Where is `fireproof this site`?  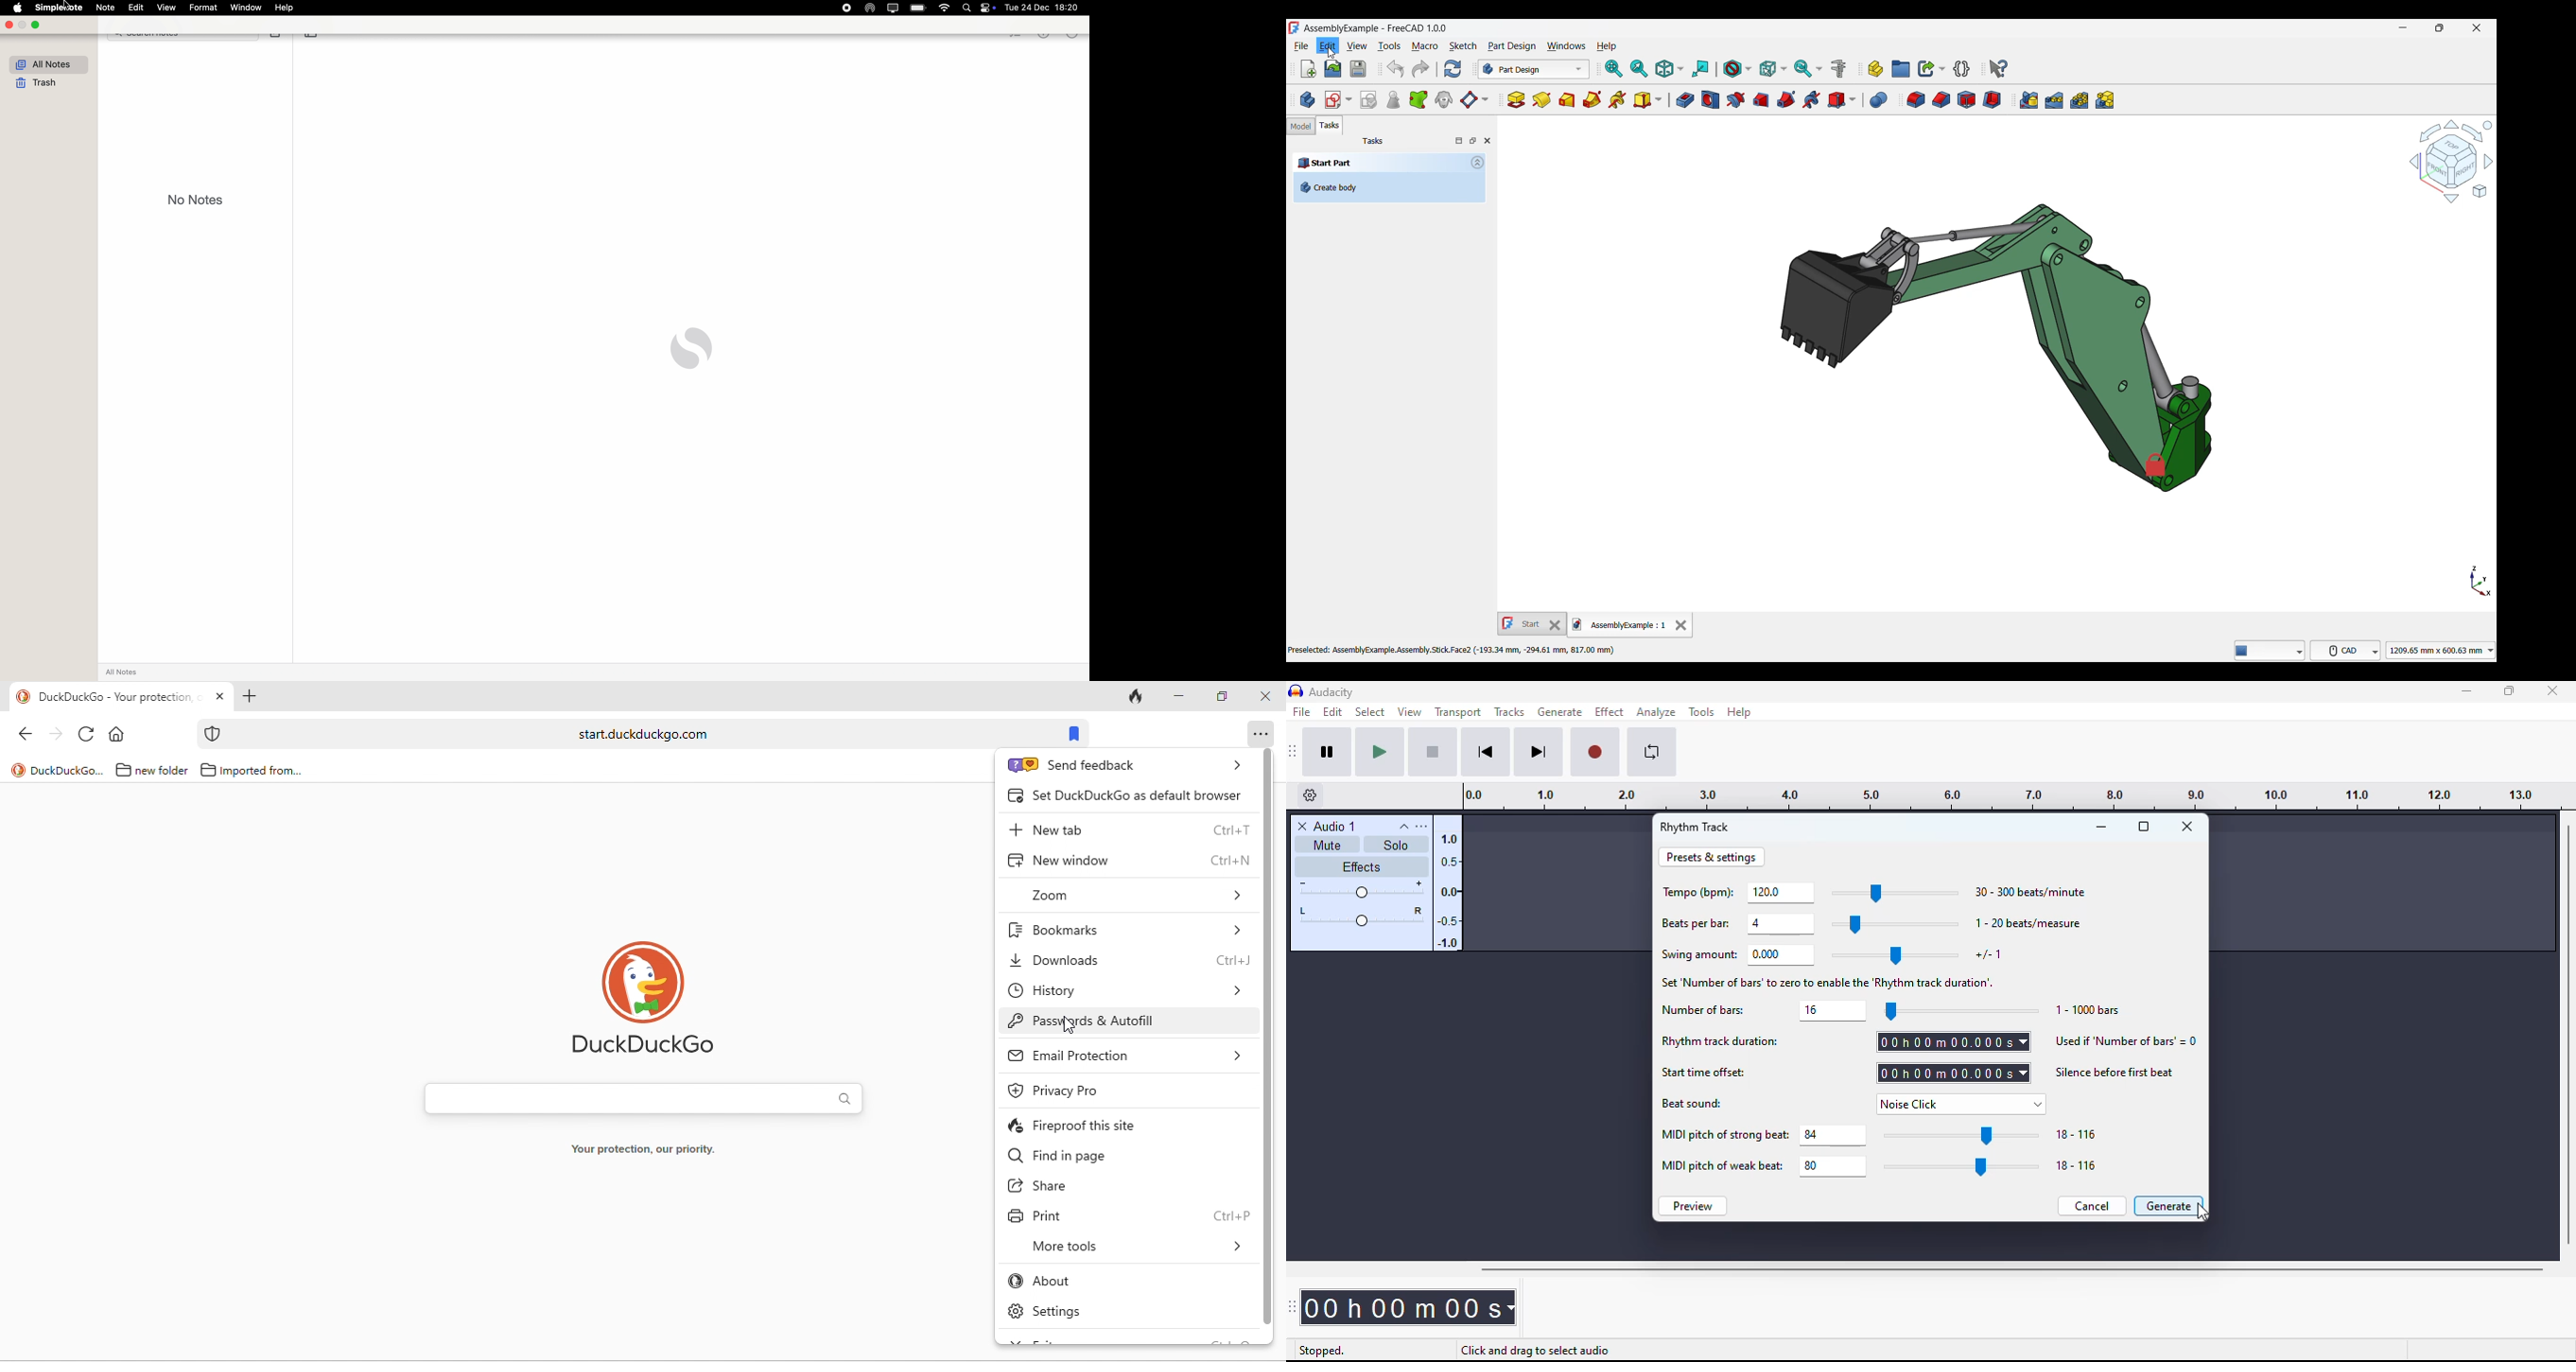 fireproof this site is located at coordinates (1132, 1127).